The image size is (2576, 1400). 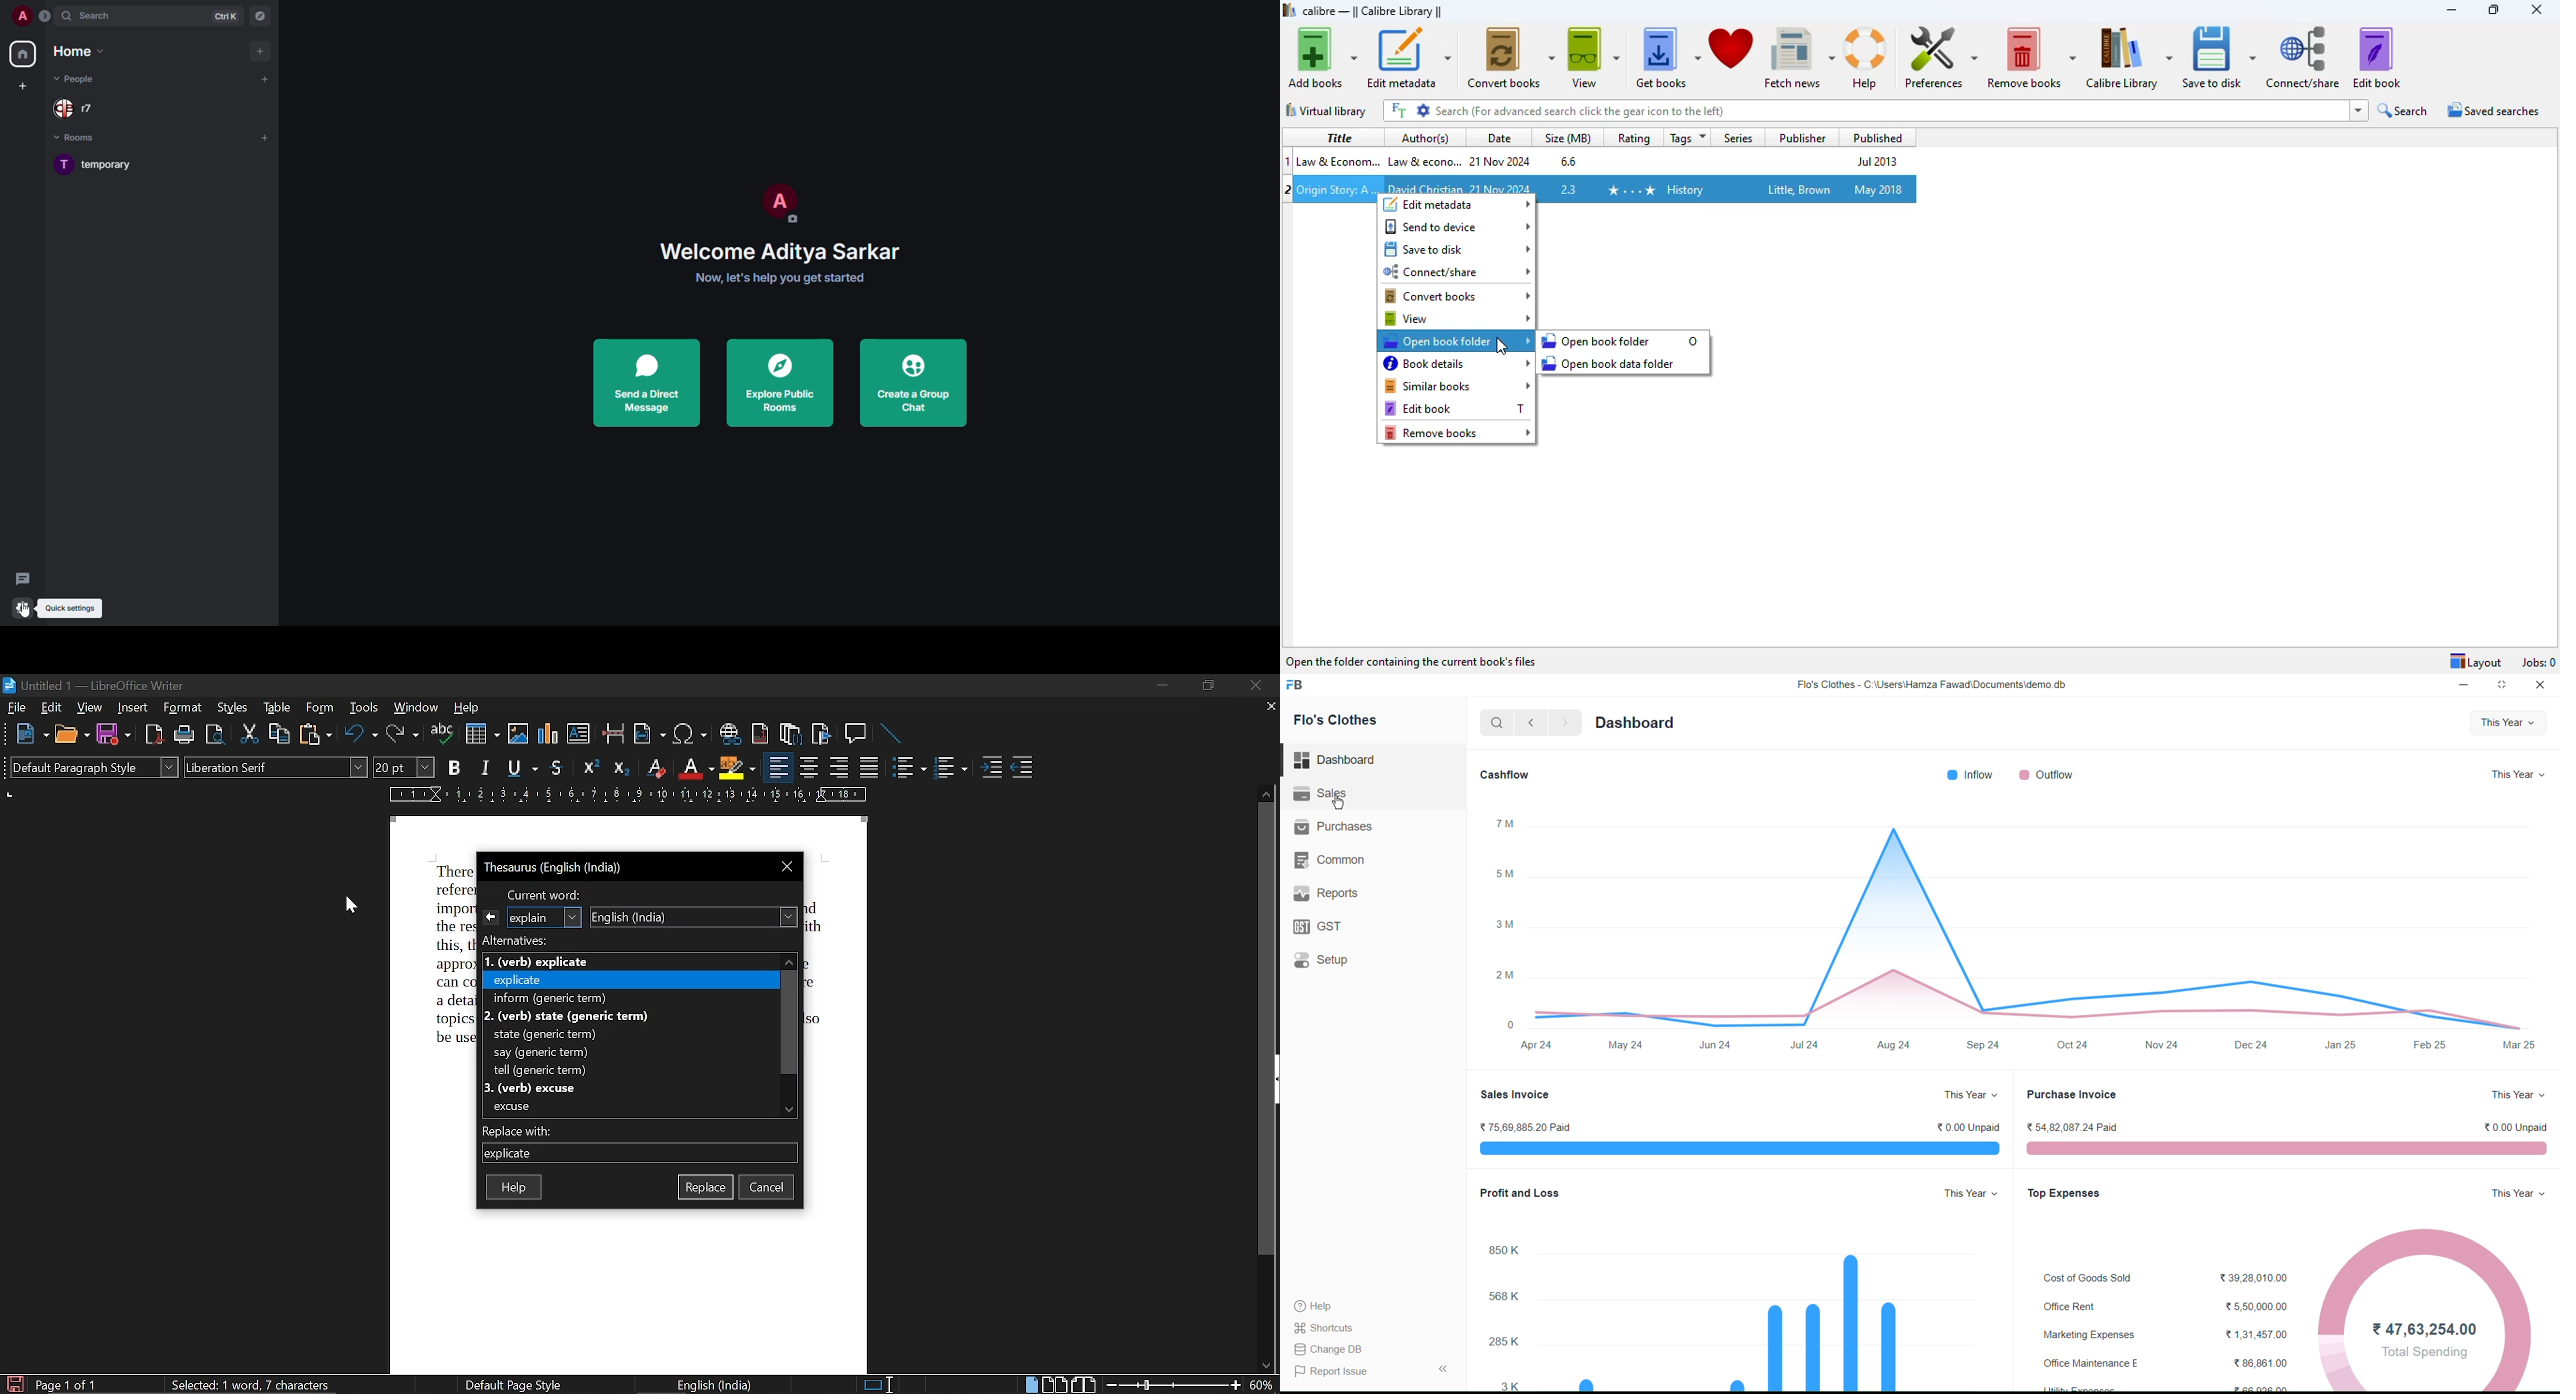 I want to click on dropdown, so click(x=2359, y=111).